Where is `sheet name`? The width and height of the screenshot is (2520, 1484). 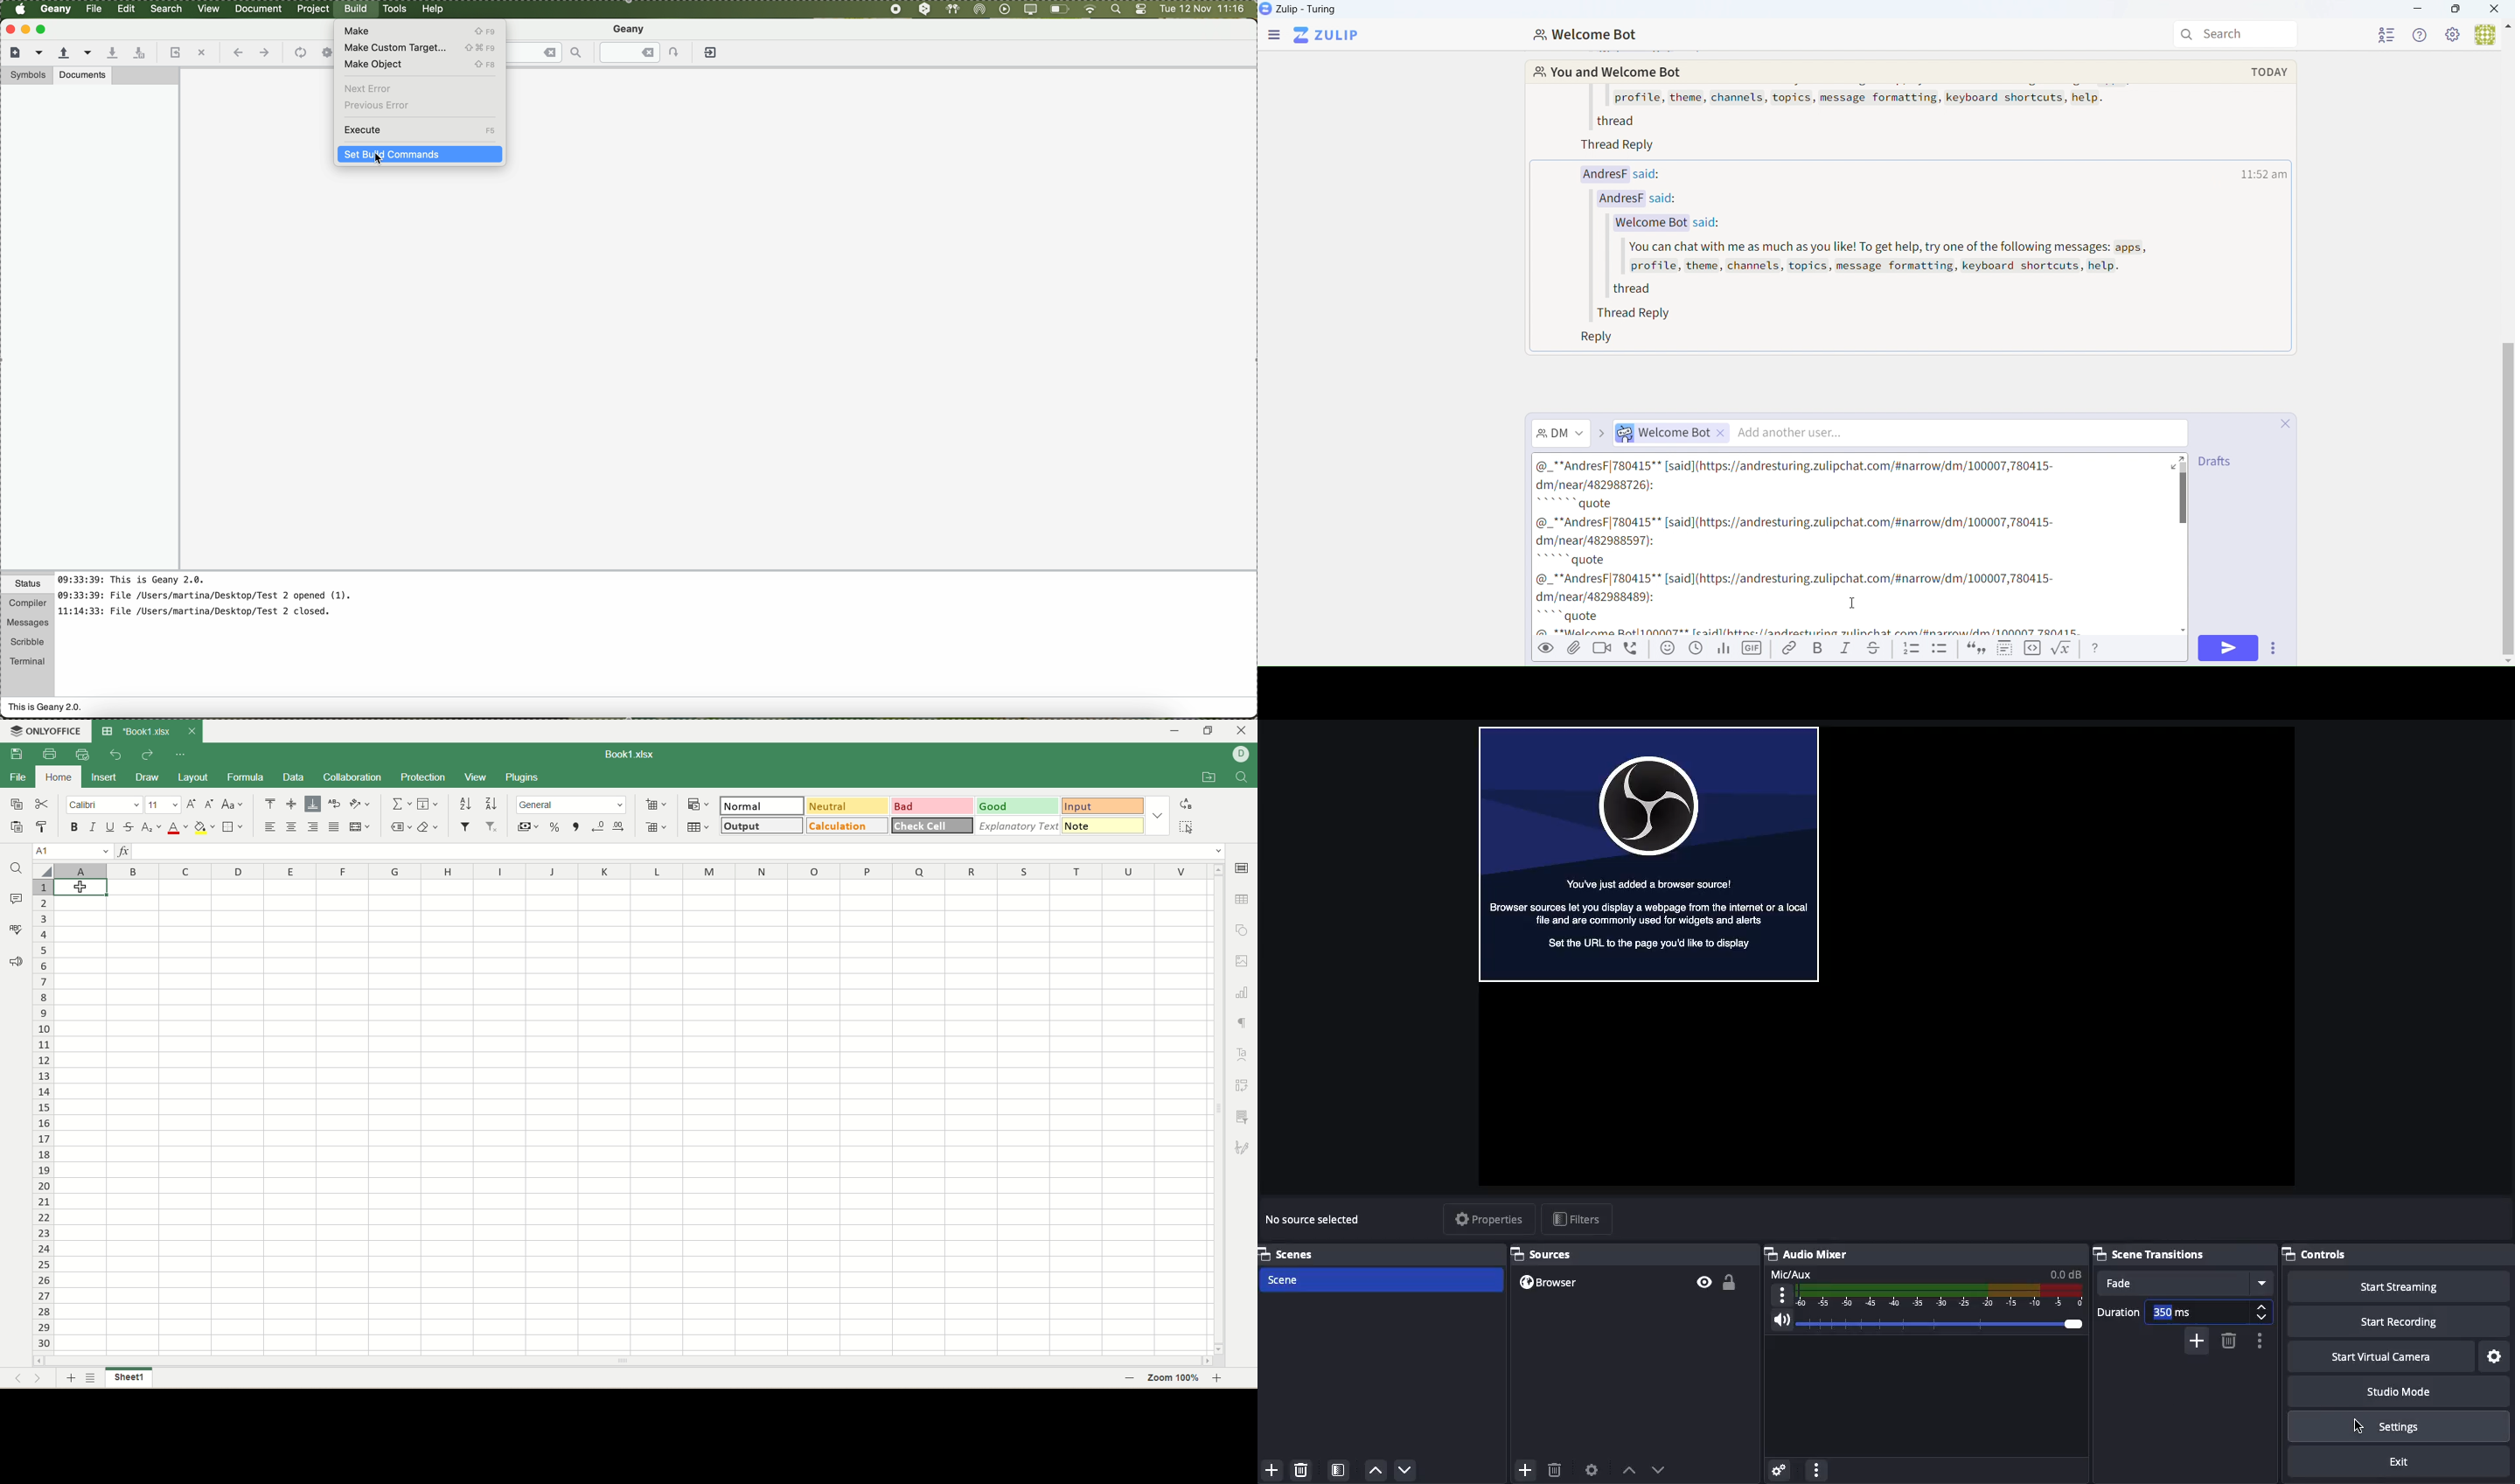 sheet name is located at coordinates (128, 1378).